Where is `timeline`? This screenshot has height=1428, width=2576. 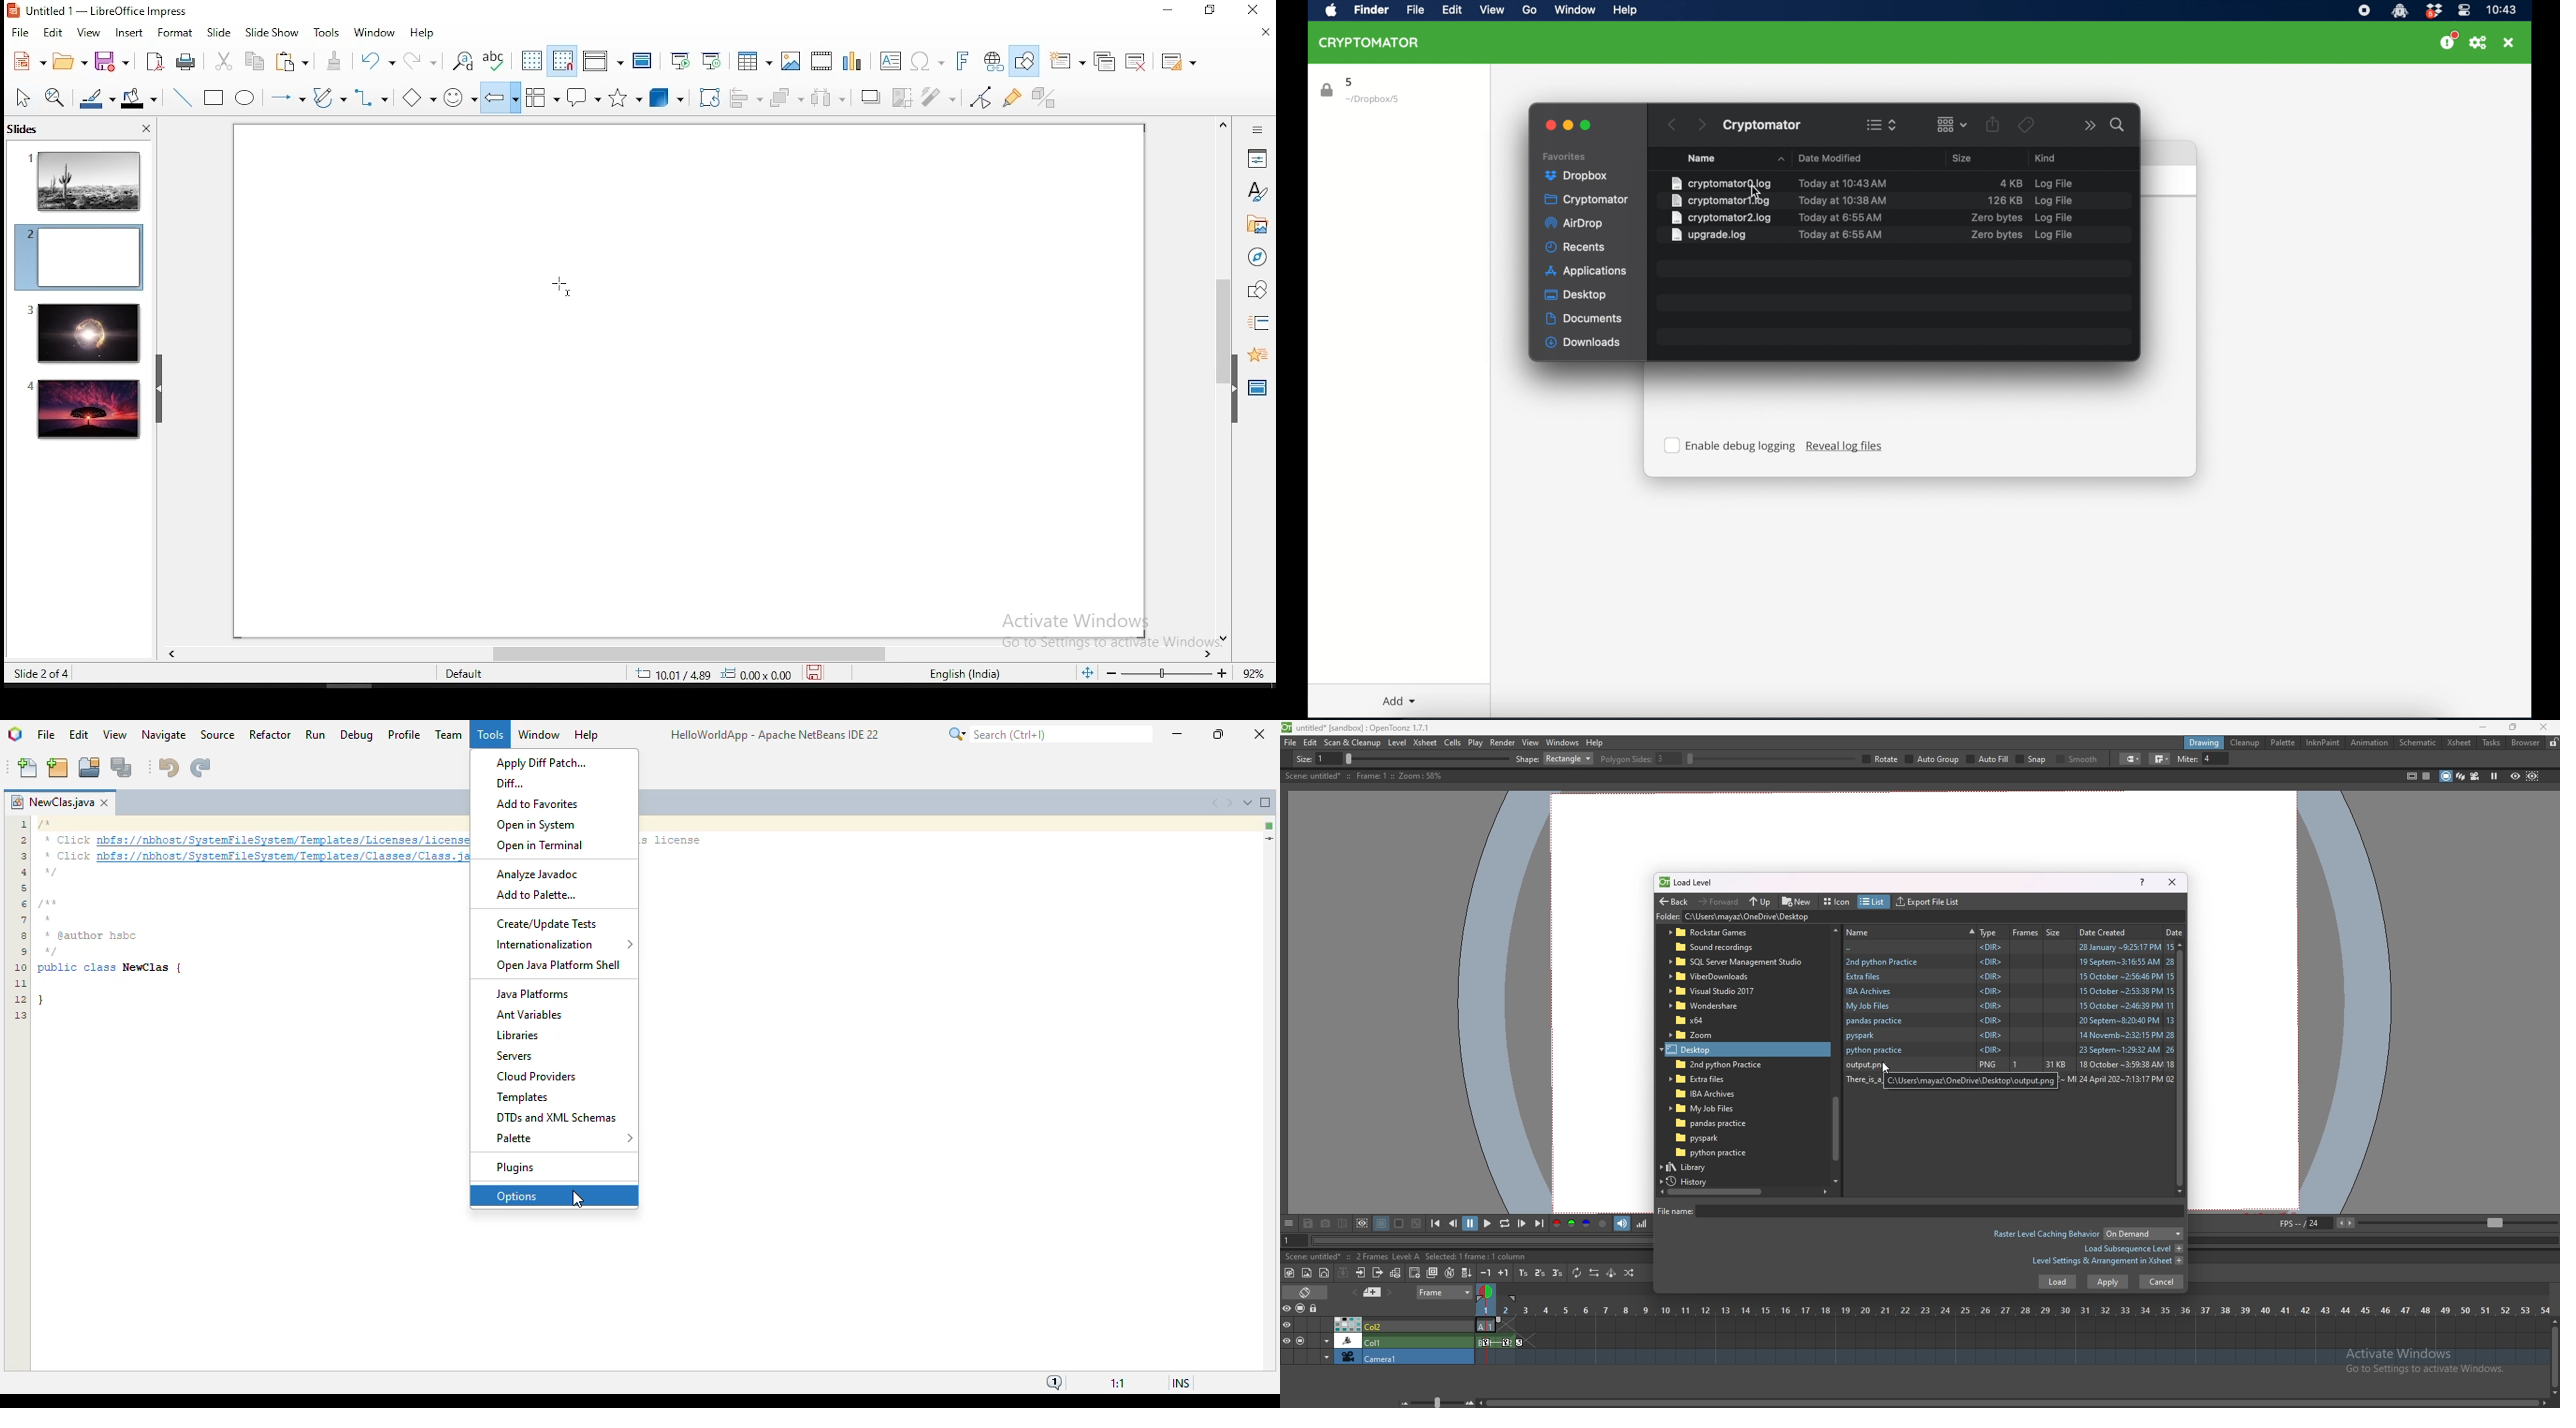
timeline is located at coordinates (2011, 1357).